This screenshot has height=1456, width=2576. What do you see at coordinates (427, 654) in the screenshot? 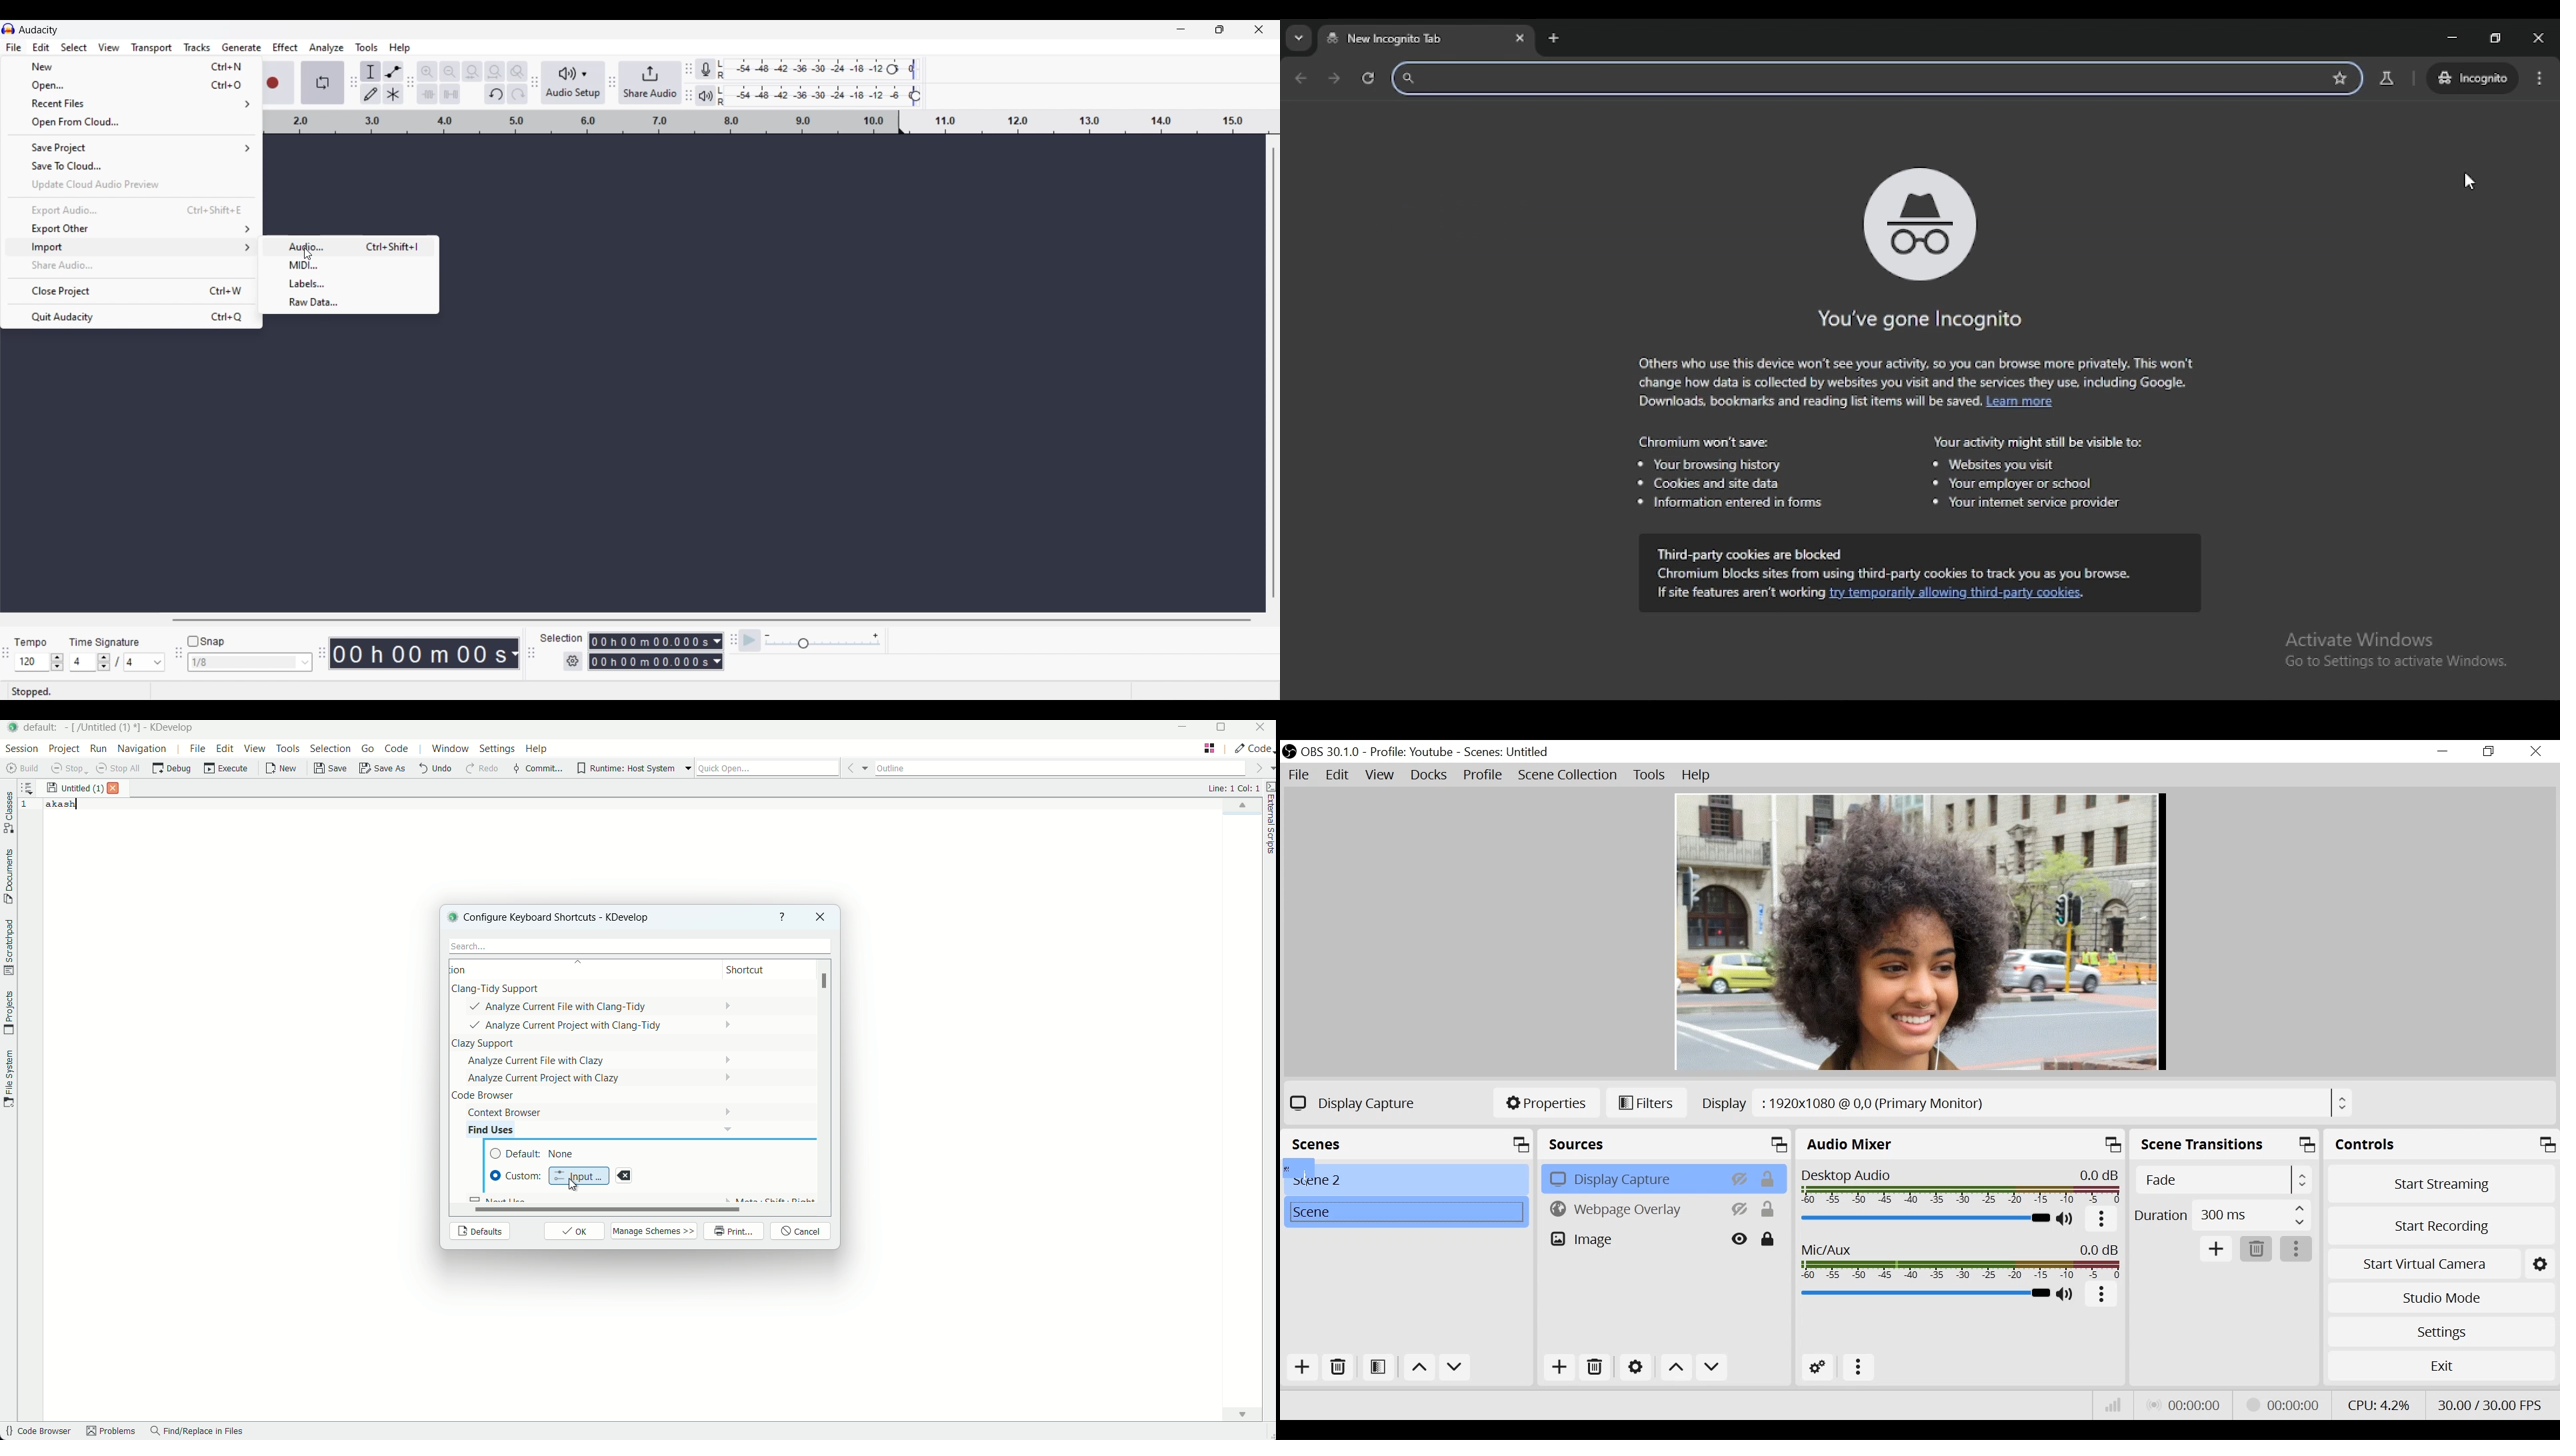
I see `00 h 00 m 00 s` at bounding box center [427, 654].